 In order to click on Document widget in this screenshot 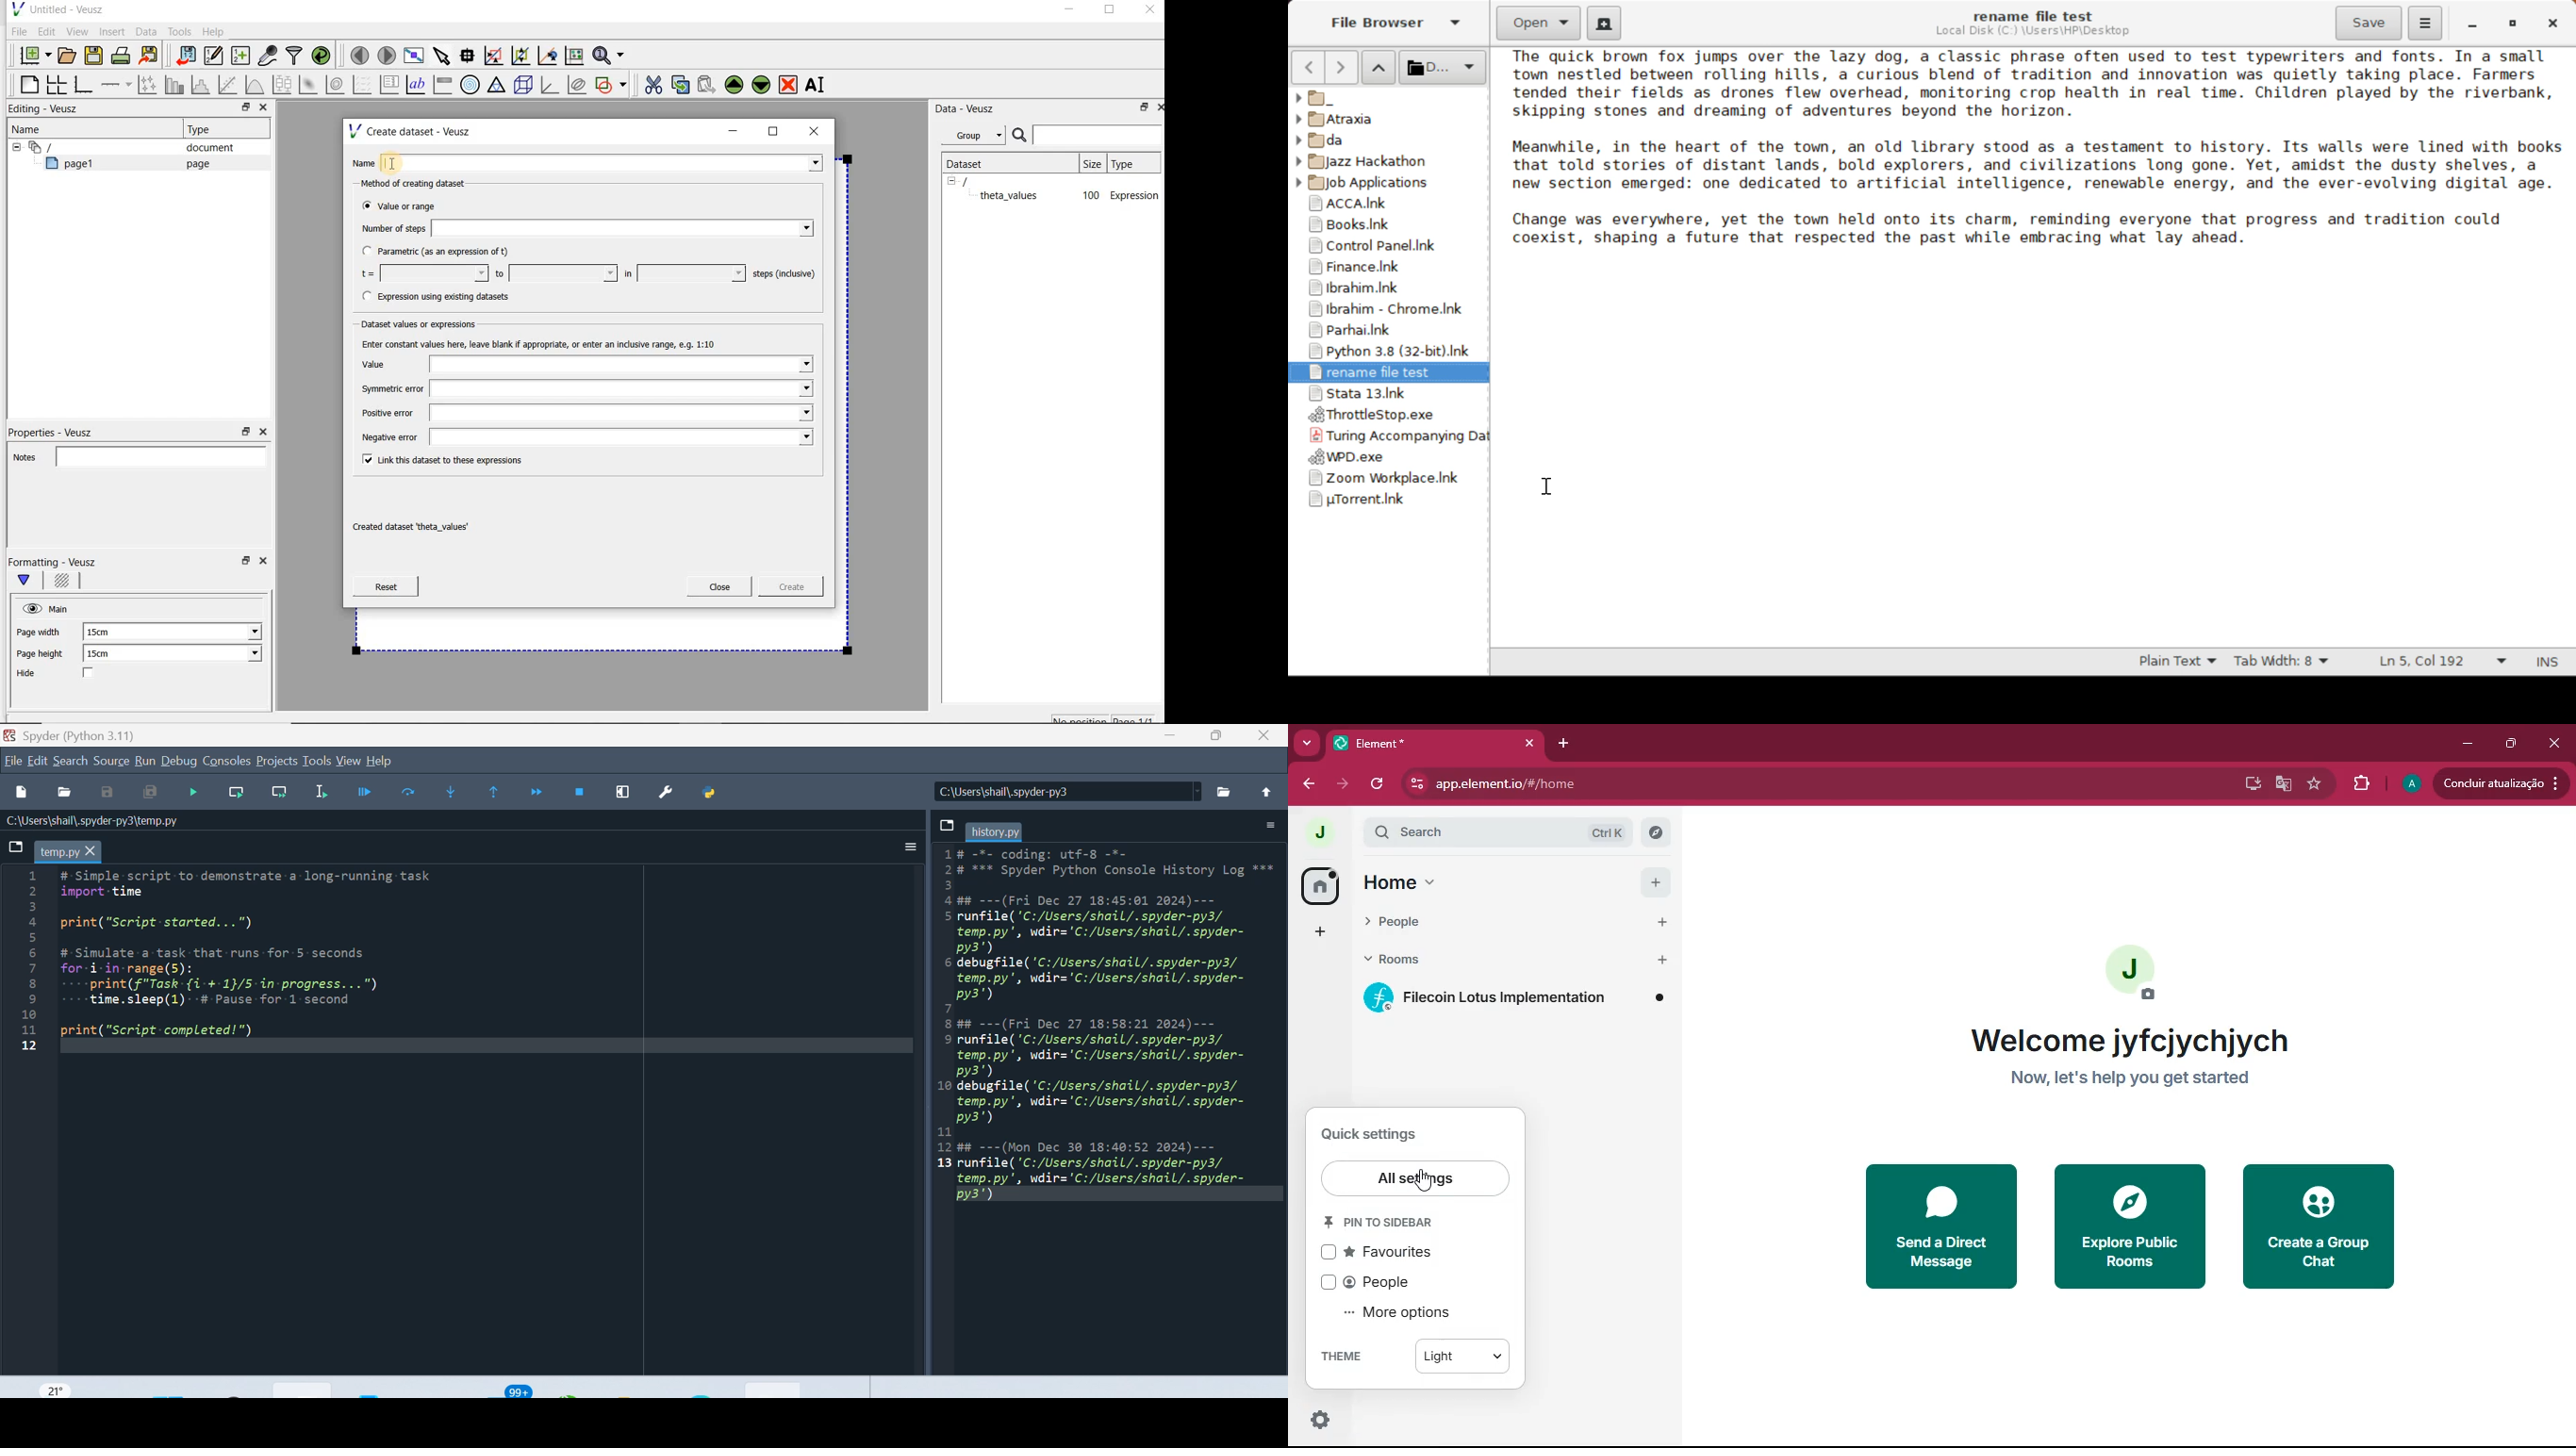, I will do `click(65, 147)`.